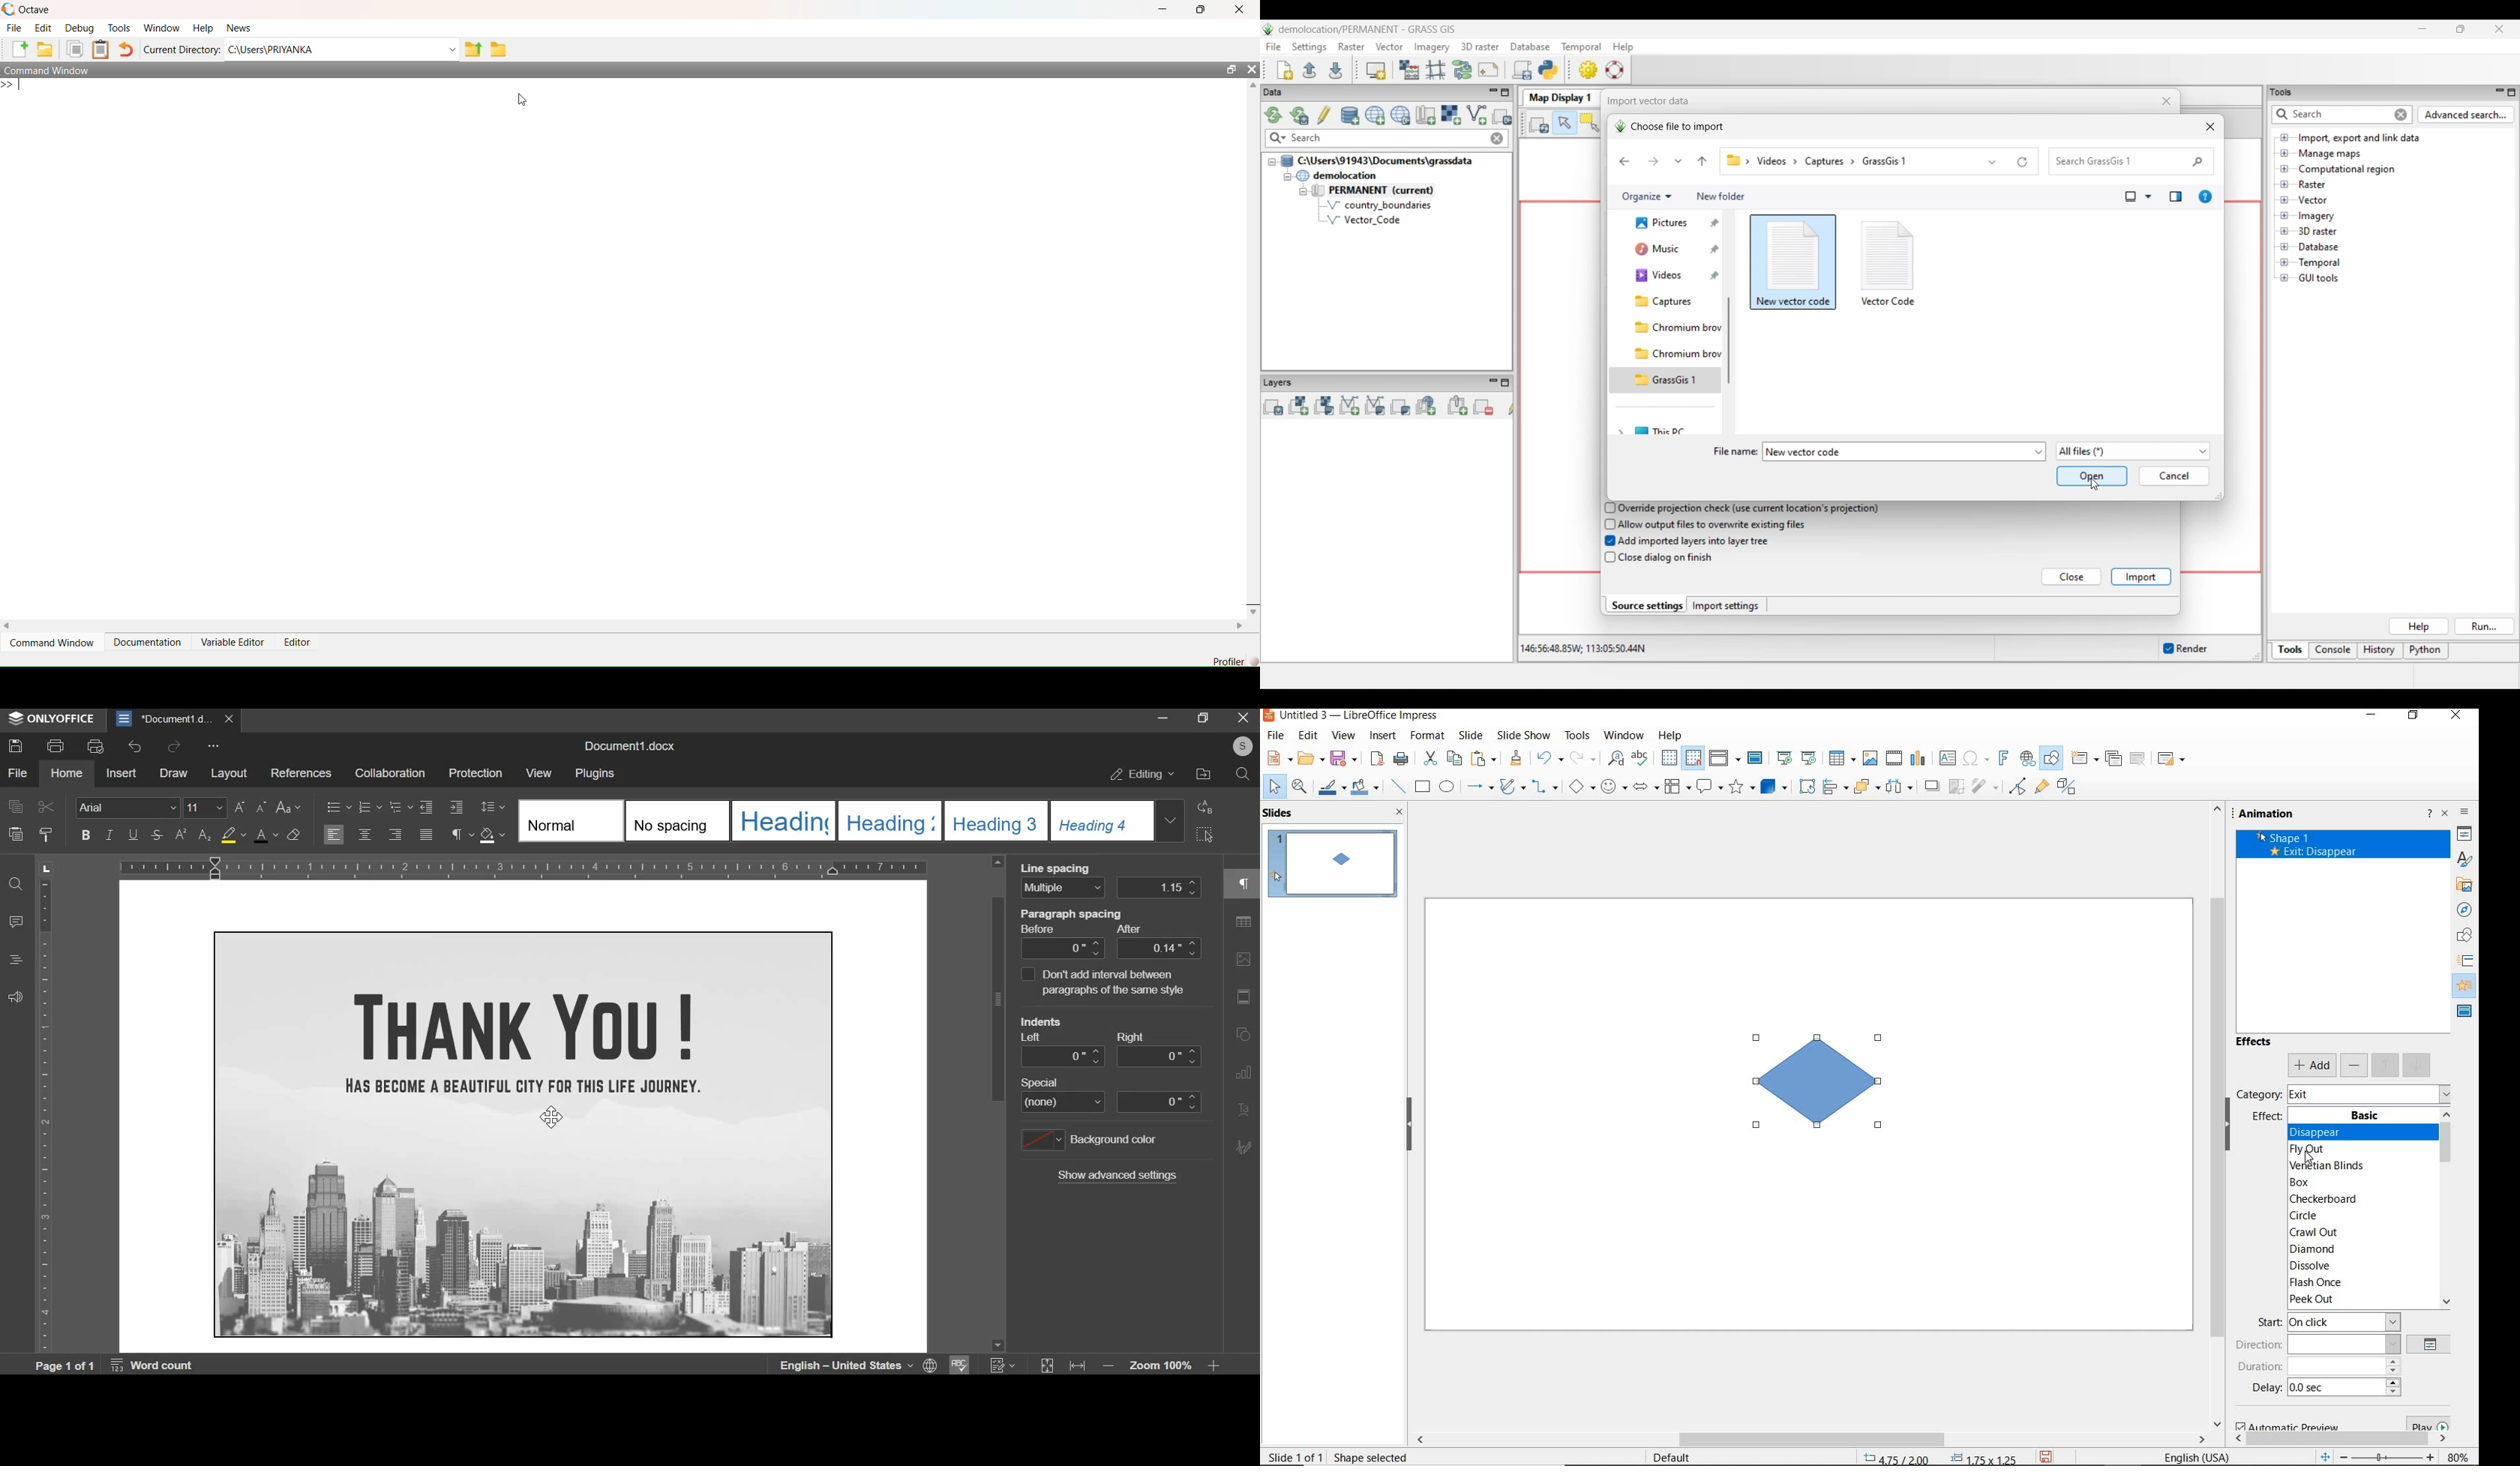  I want to click on show draw functions, so click(2051, 759).